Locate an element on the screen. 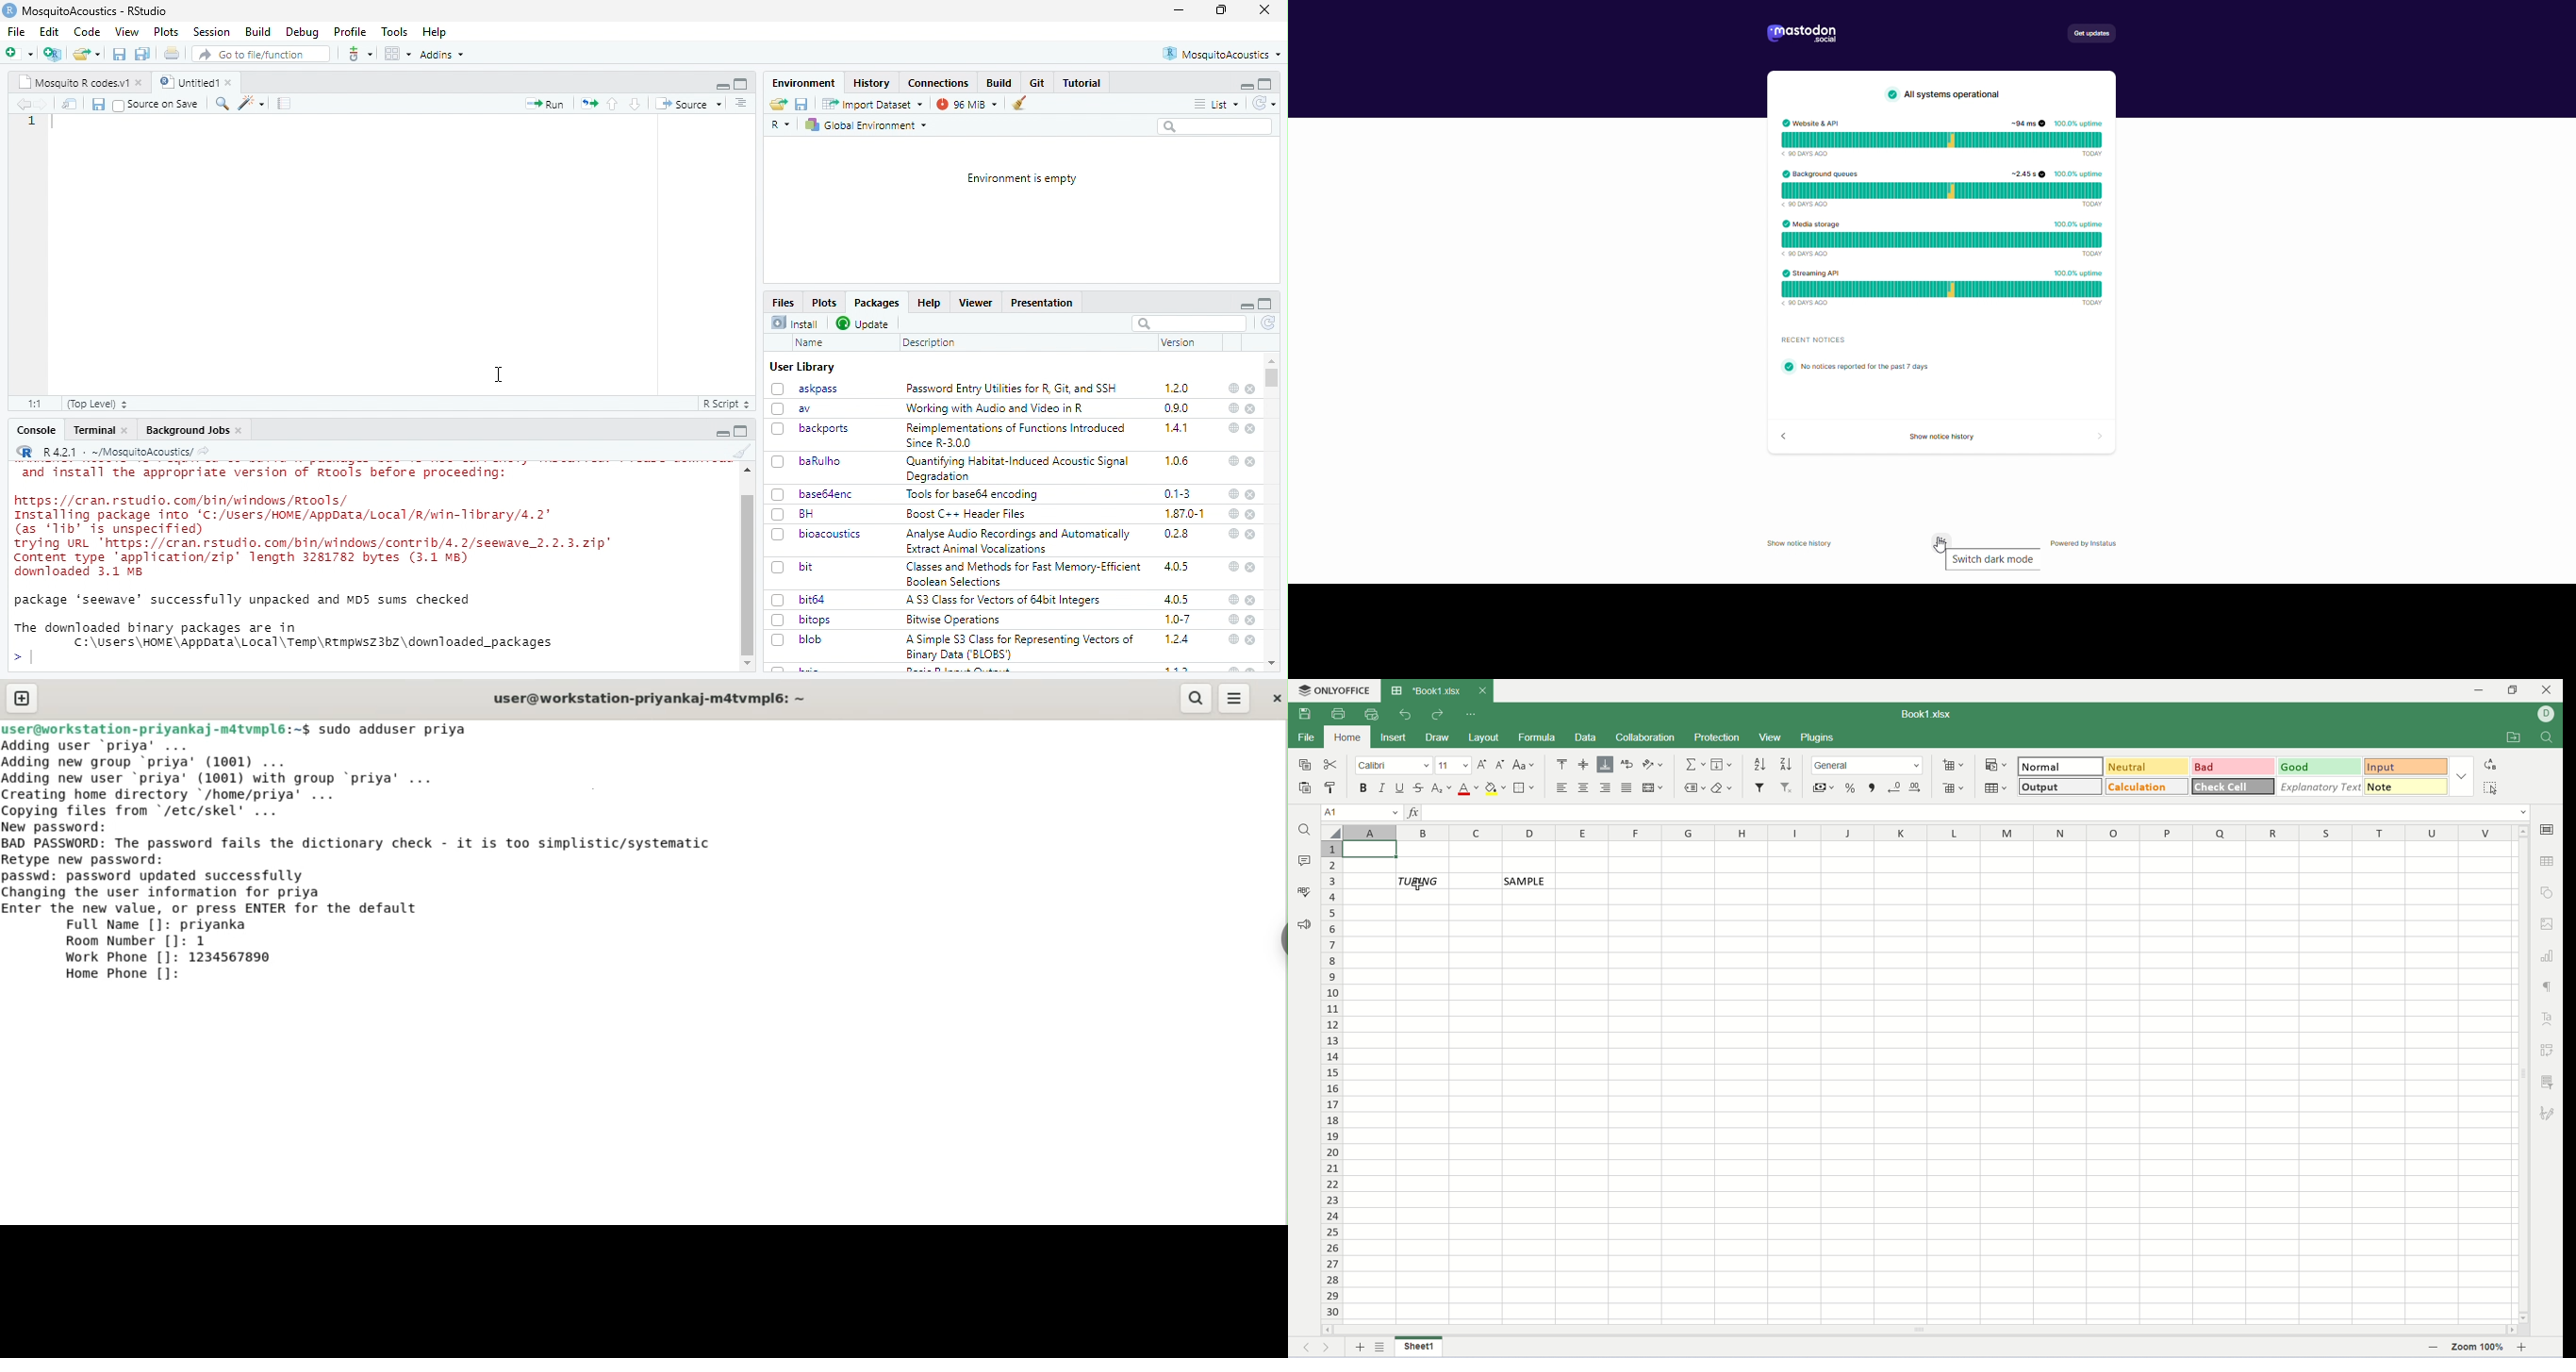  10-7 is located at coordinates (1179, 620).